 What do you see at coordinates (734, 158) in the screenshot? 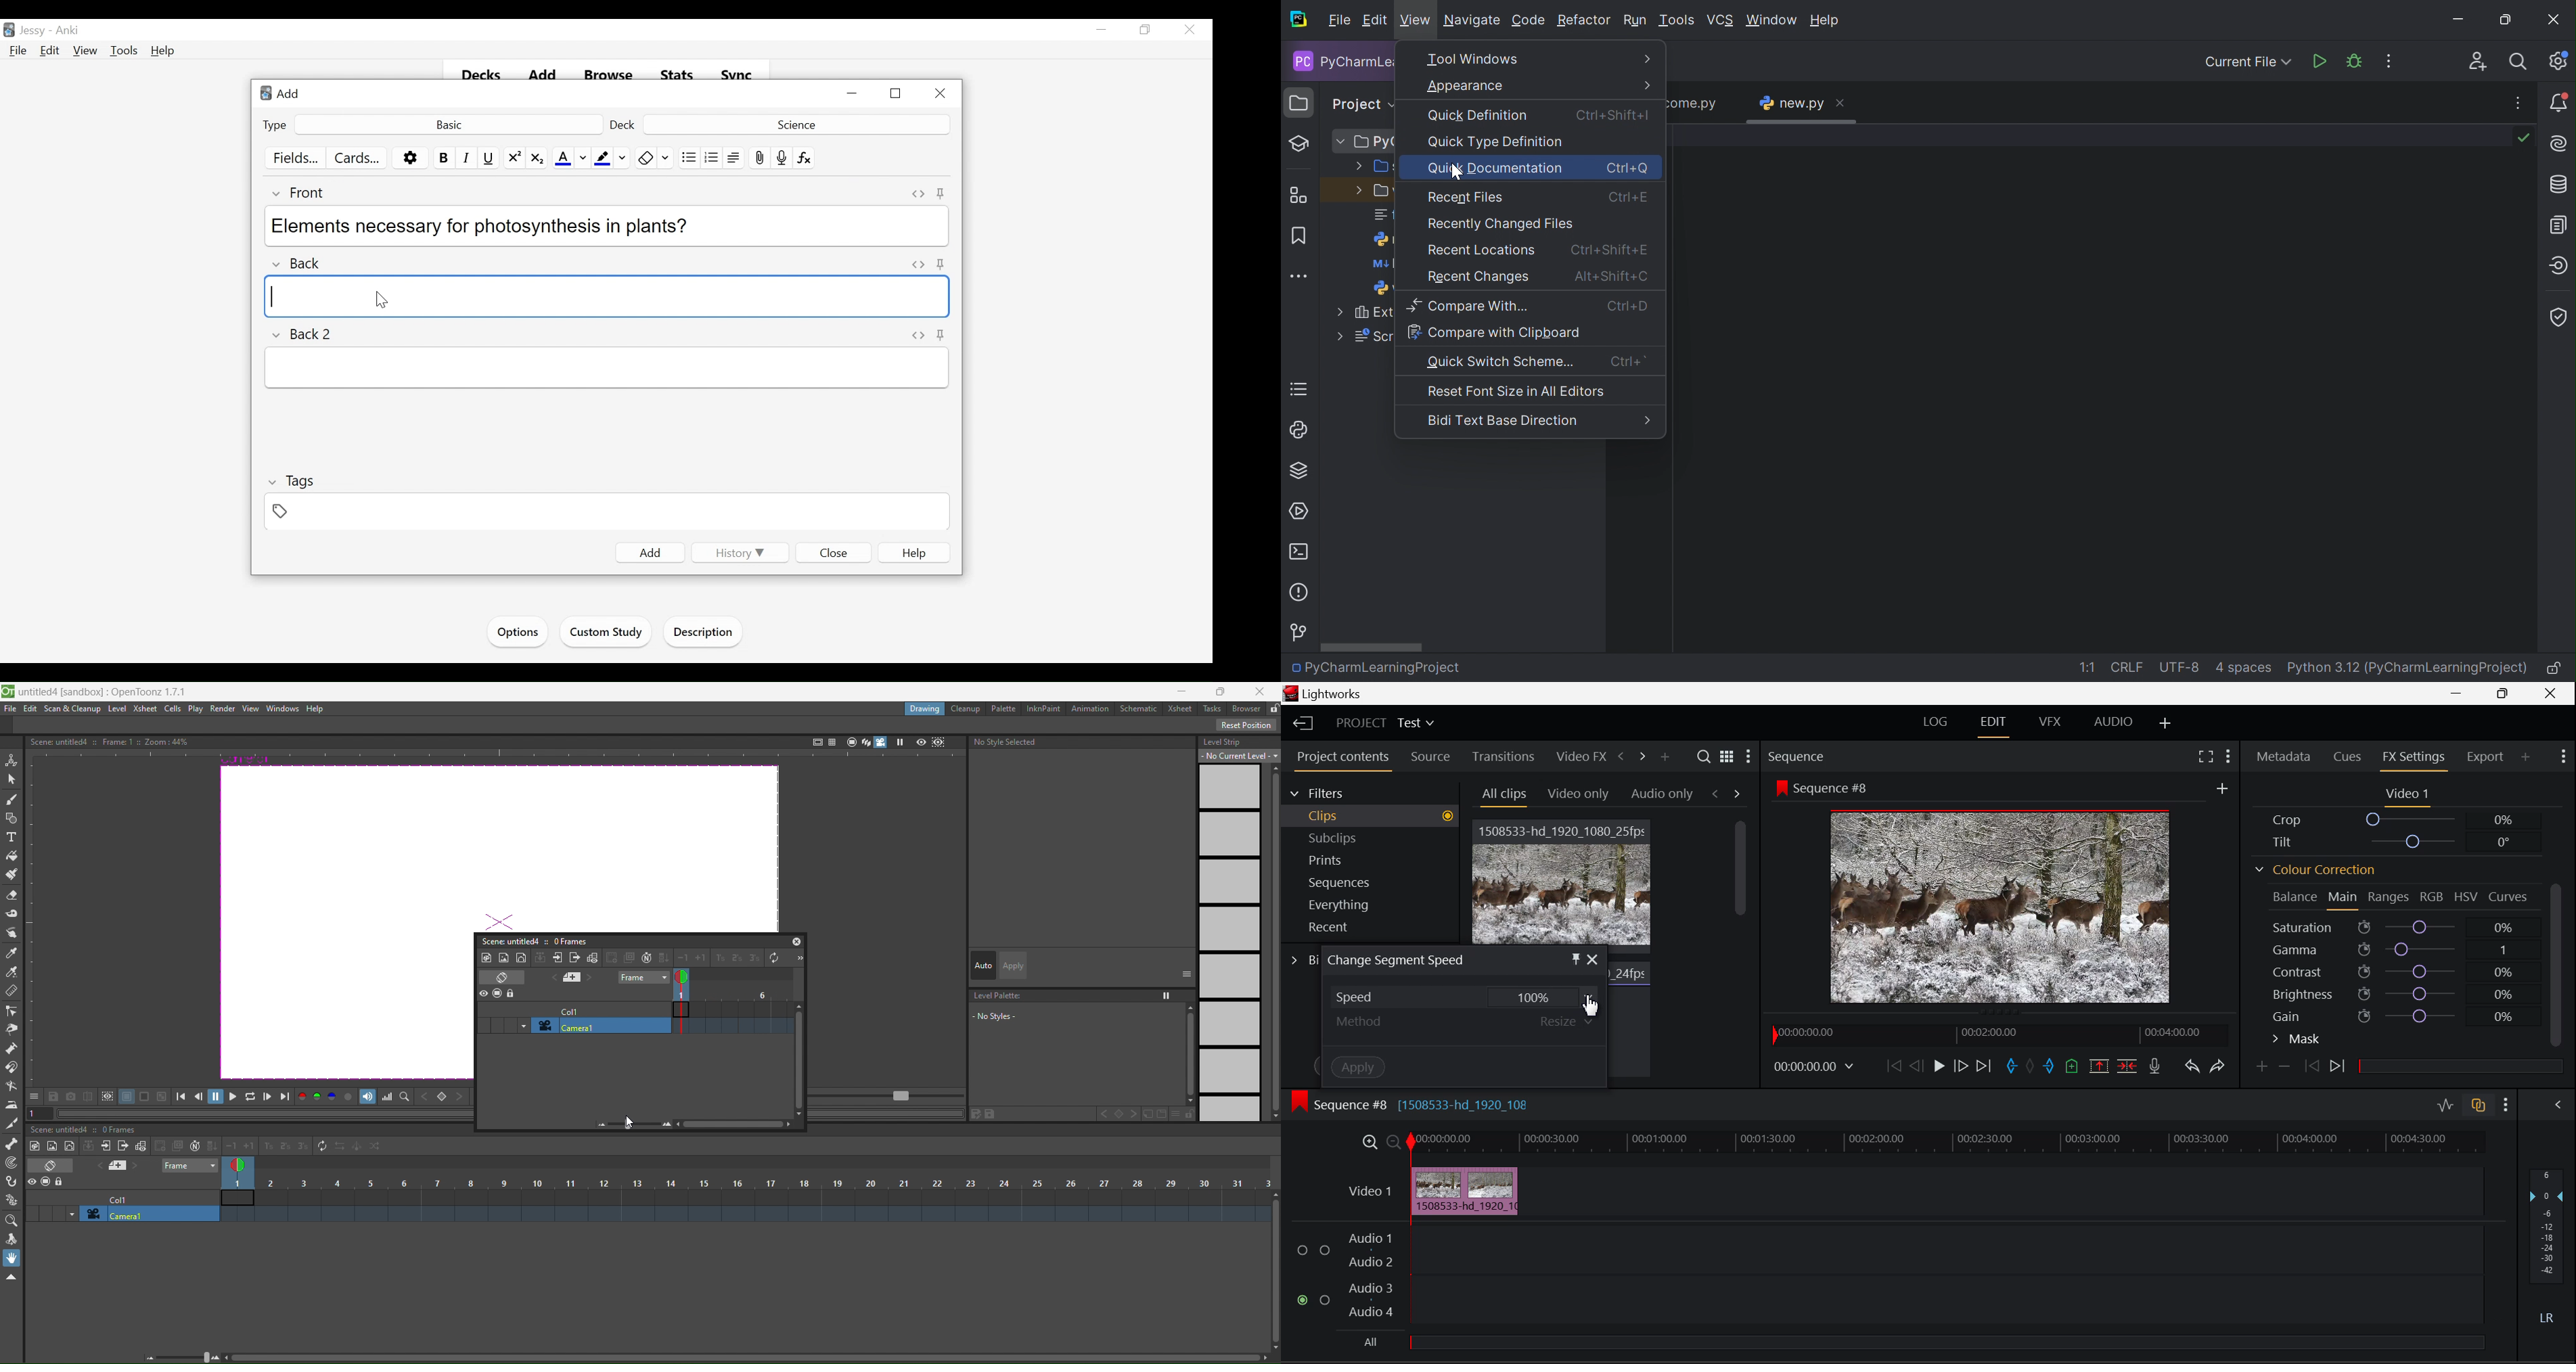
I see `Alignment` at bounding box center [734, 158].